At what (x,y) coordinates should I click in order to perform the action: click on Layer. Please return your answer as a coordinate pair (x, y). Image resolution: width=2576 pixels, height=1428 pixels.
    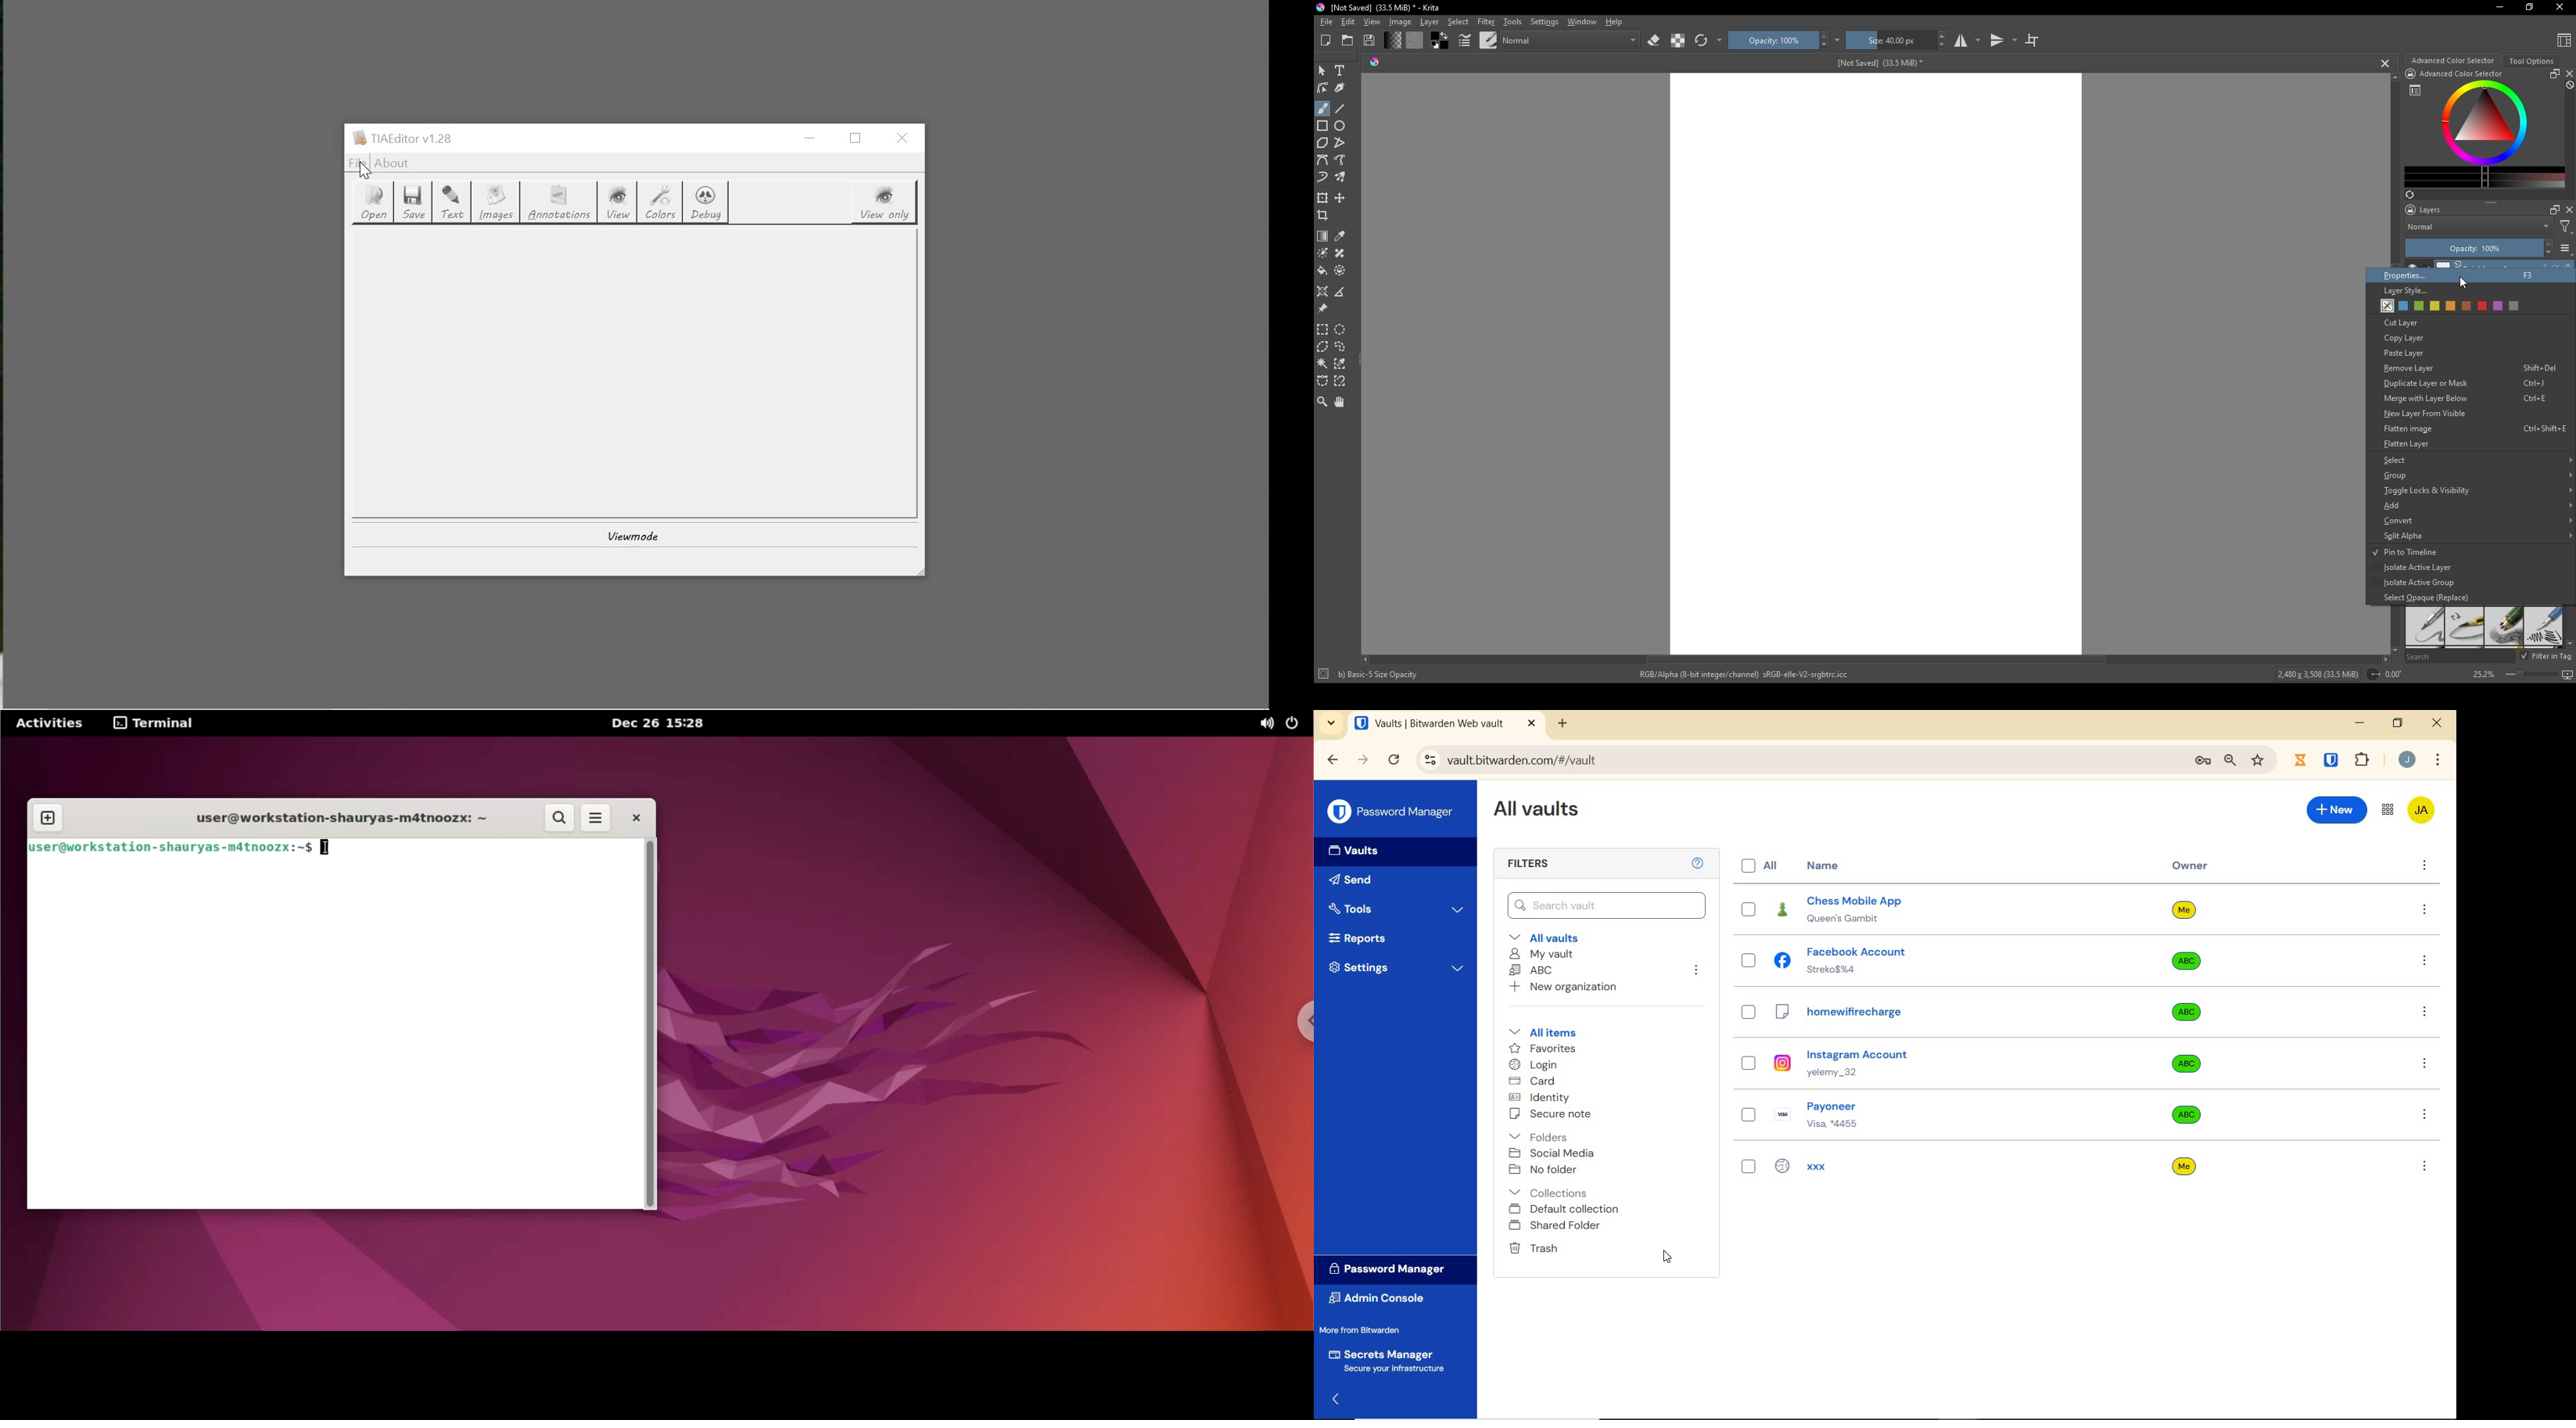
    Looking at the image, I should click on (1430, 22).